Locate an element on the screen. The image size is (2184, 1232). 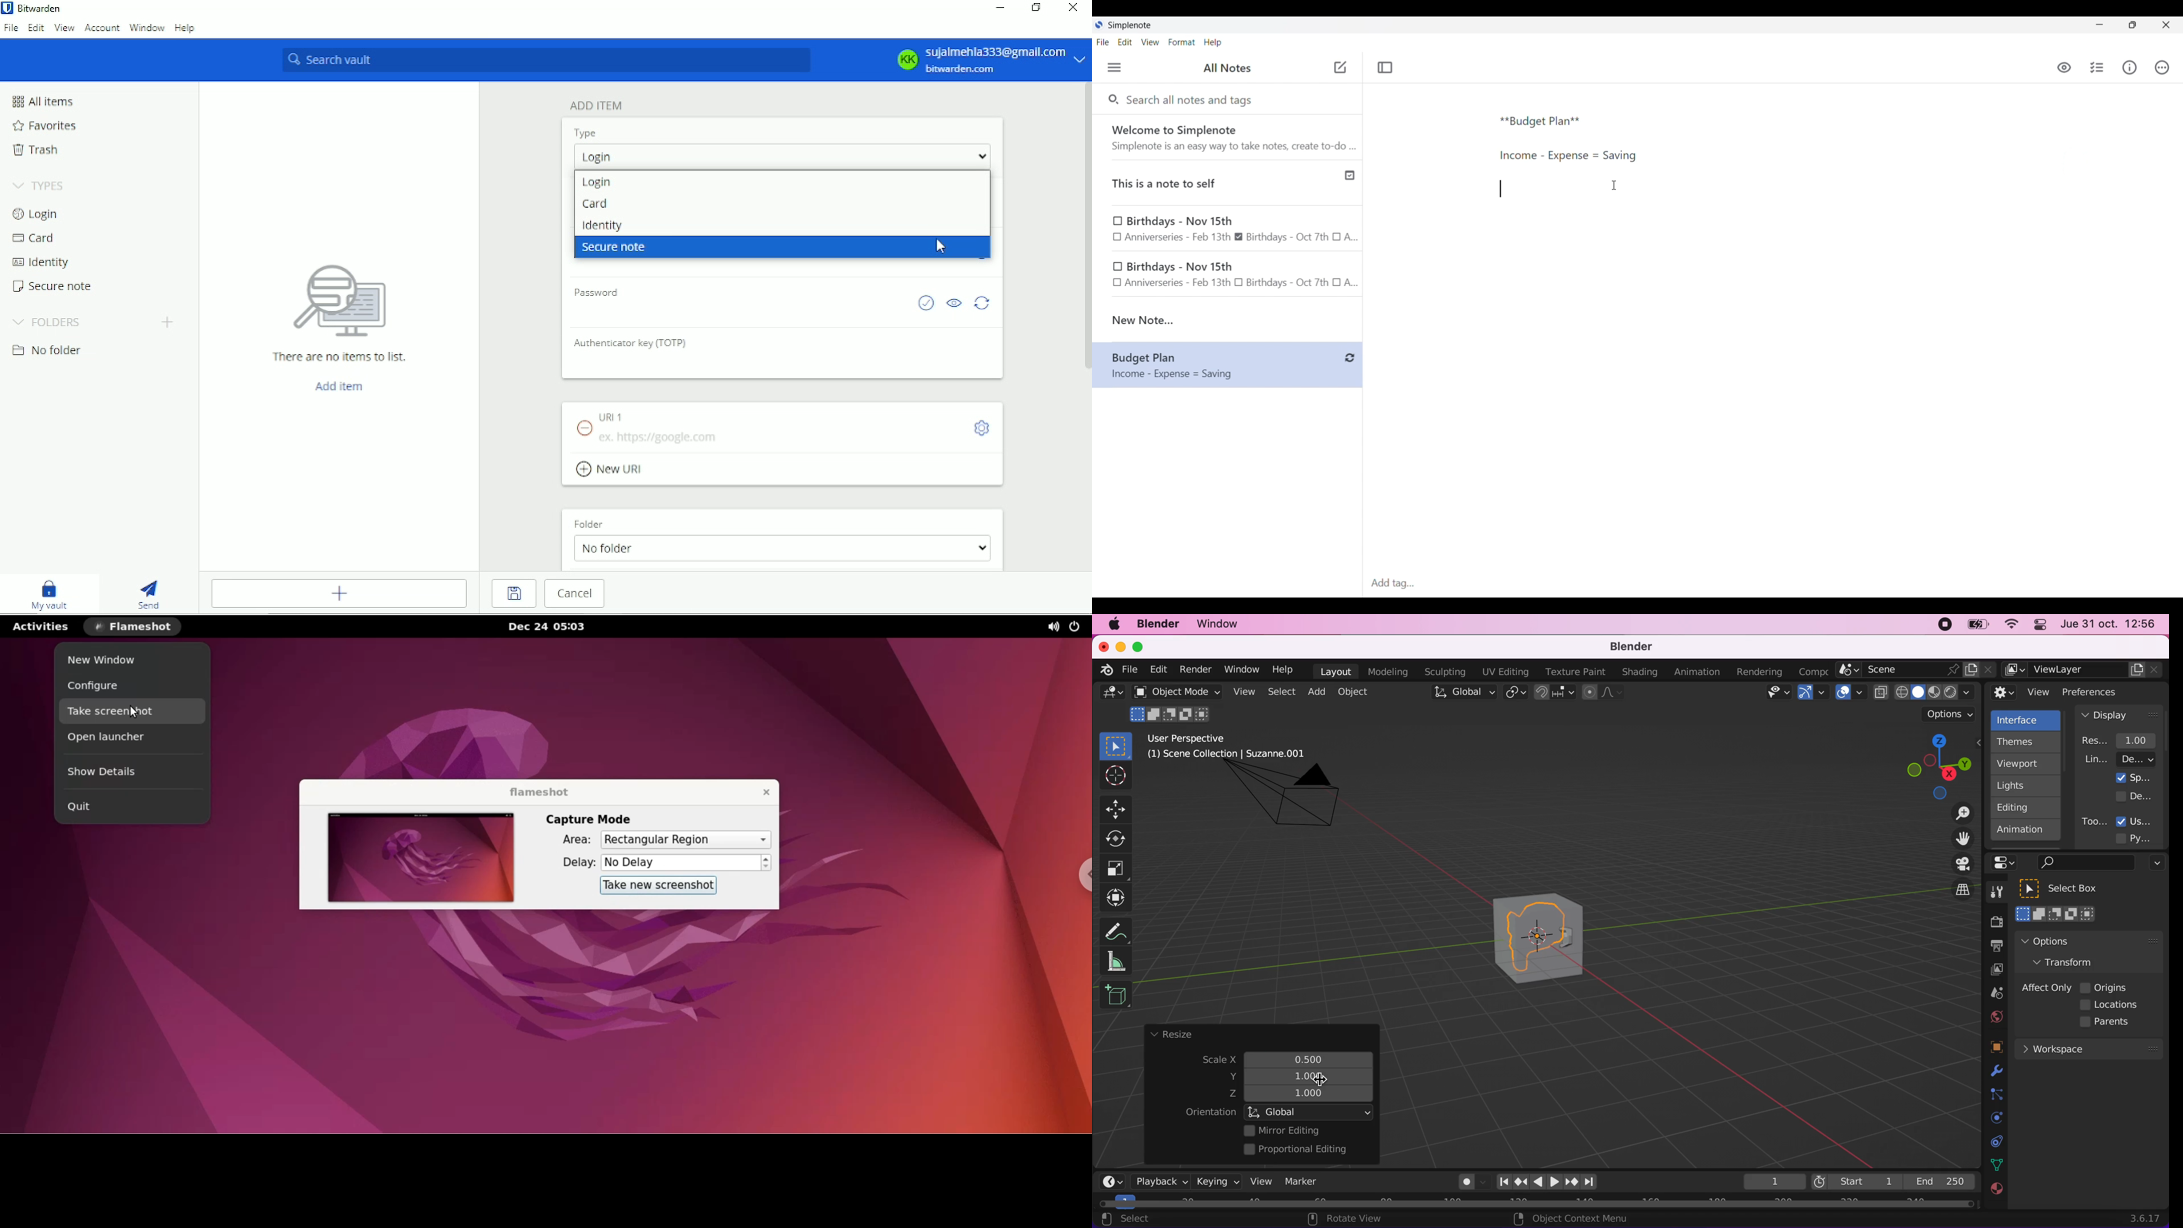
file is located at coordinates (1128, 670).